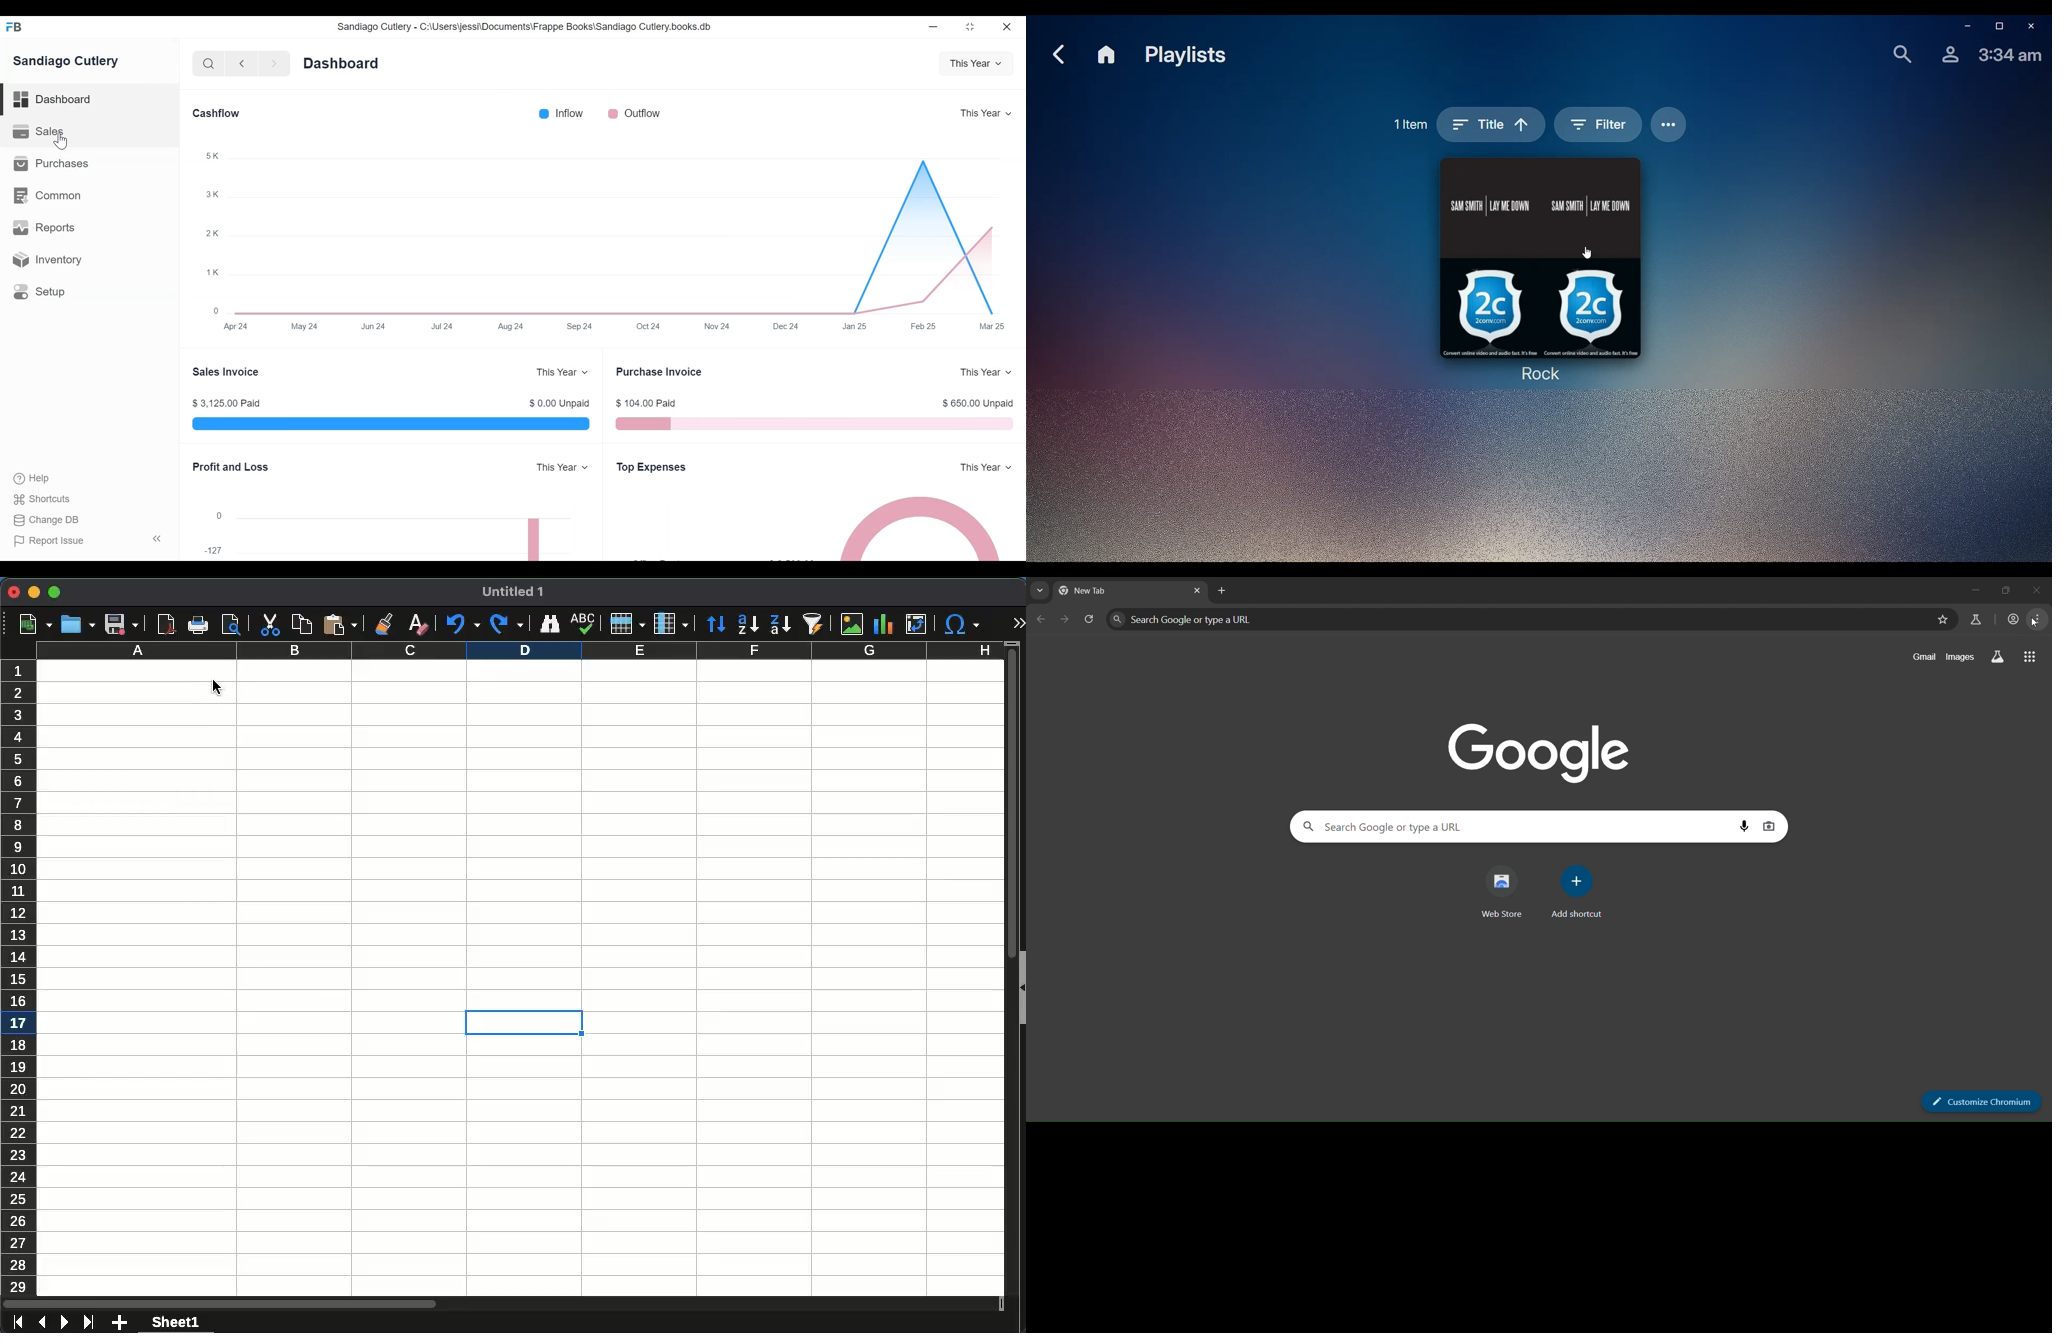  What do you see at coordinates (34, 592) in the screenshot?
I see `minimize` at bounding box center [34, 592].